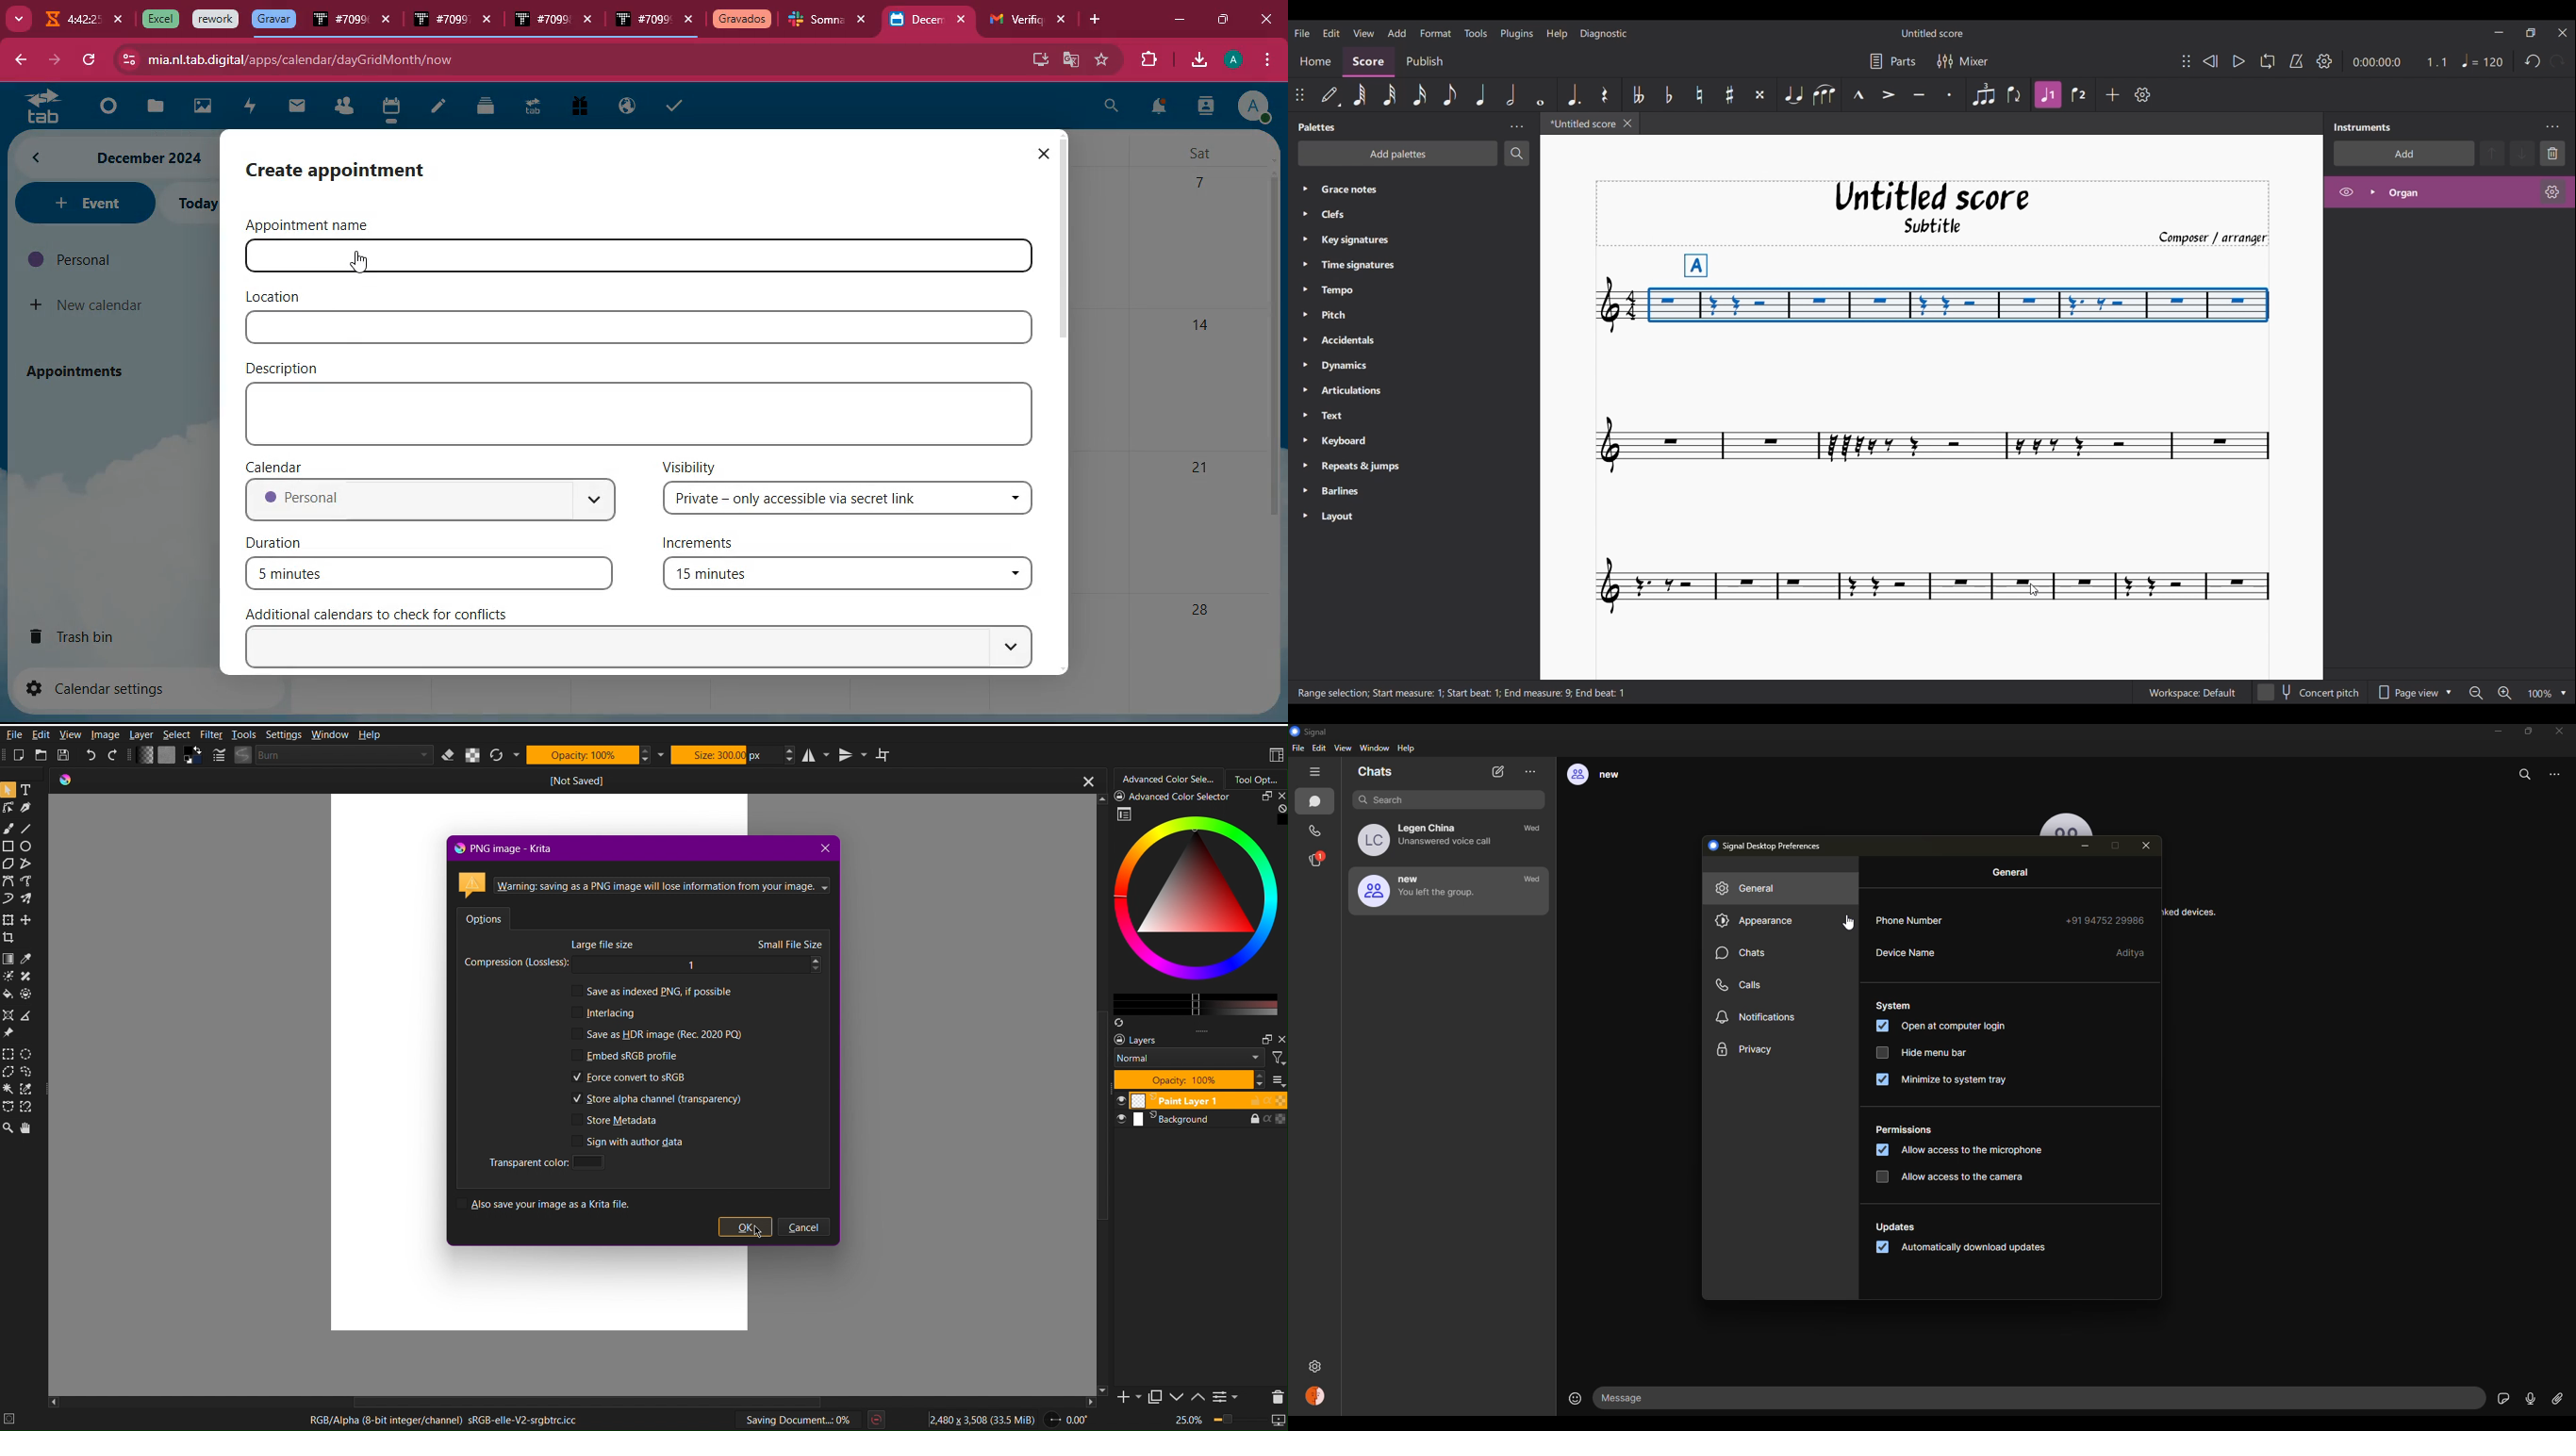 The width and height of the screenshot is (2576, 1456). I want to click on Warning: saving as a PNG image will lose information from your image, so click(642, 882).